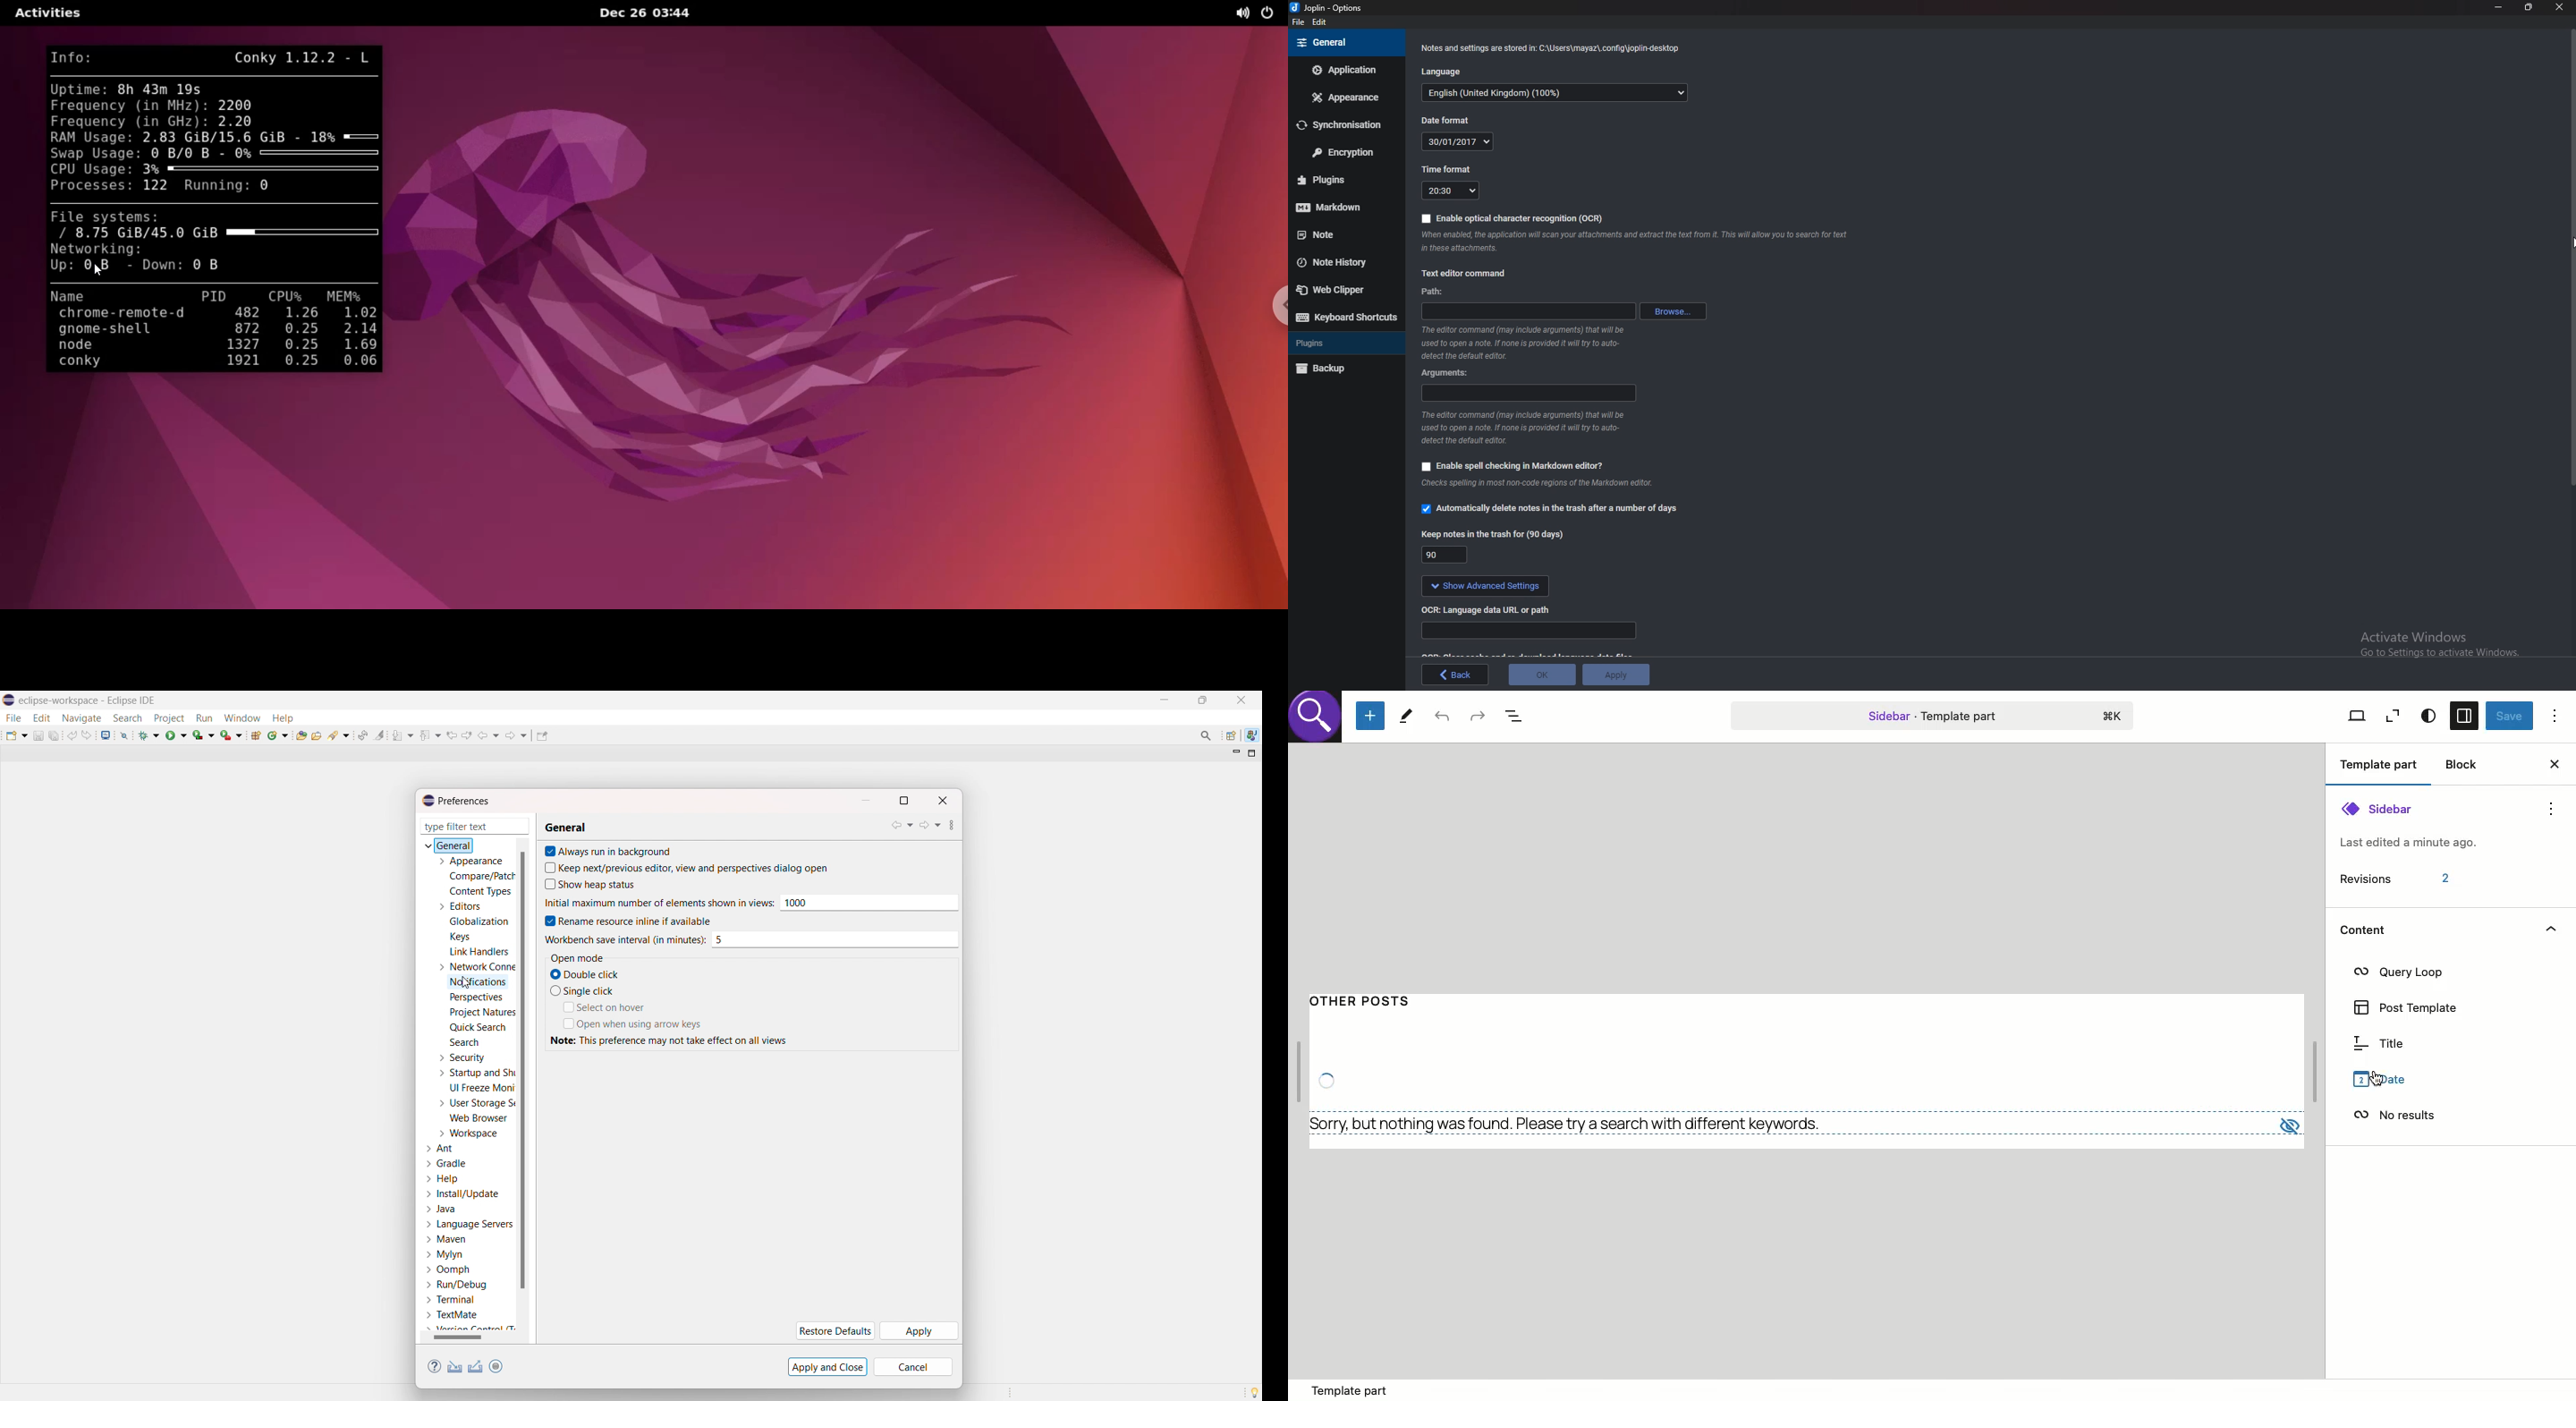  What do you see at coordinates (2285, 1124) in the screenshot?
I see `view` at bounding box center [2285, 1124].